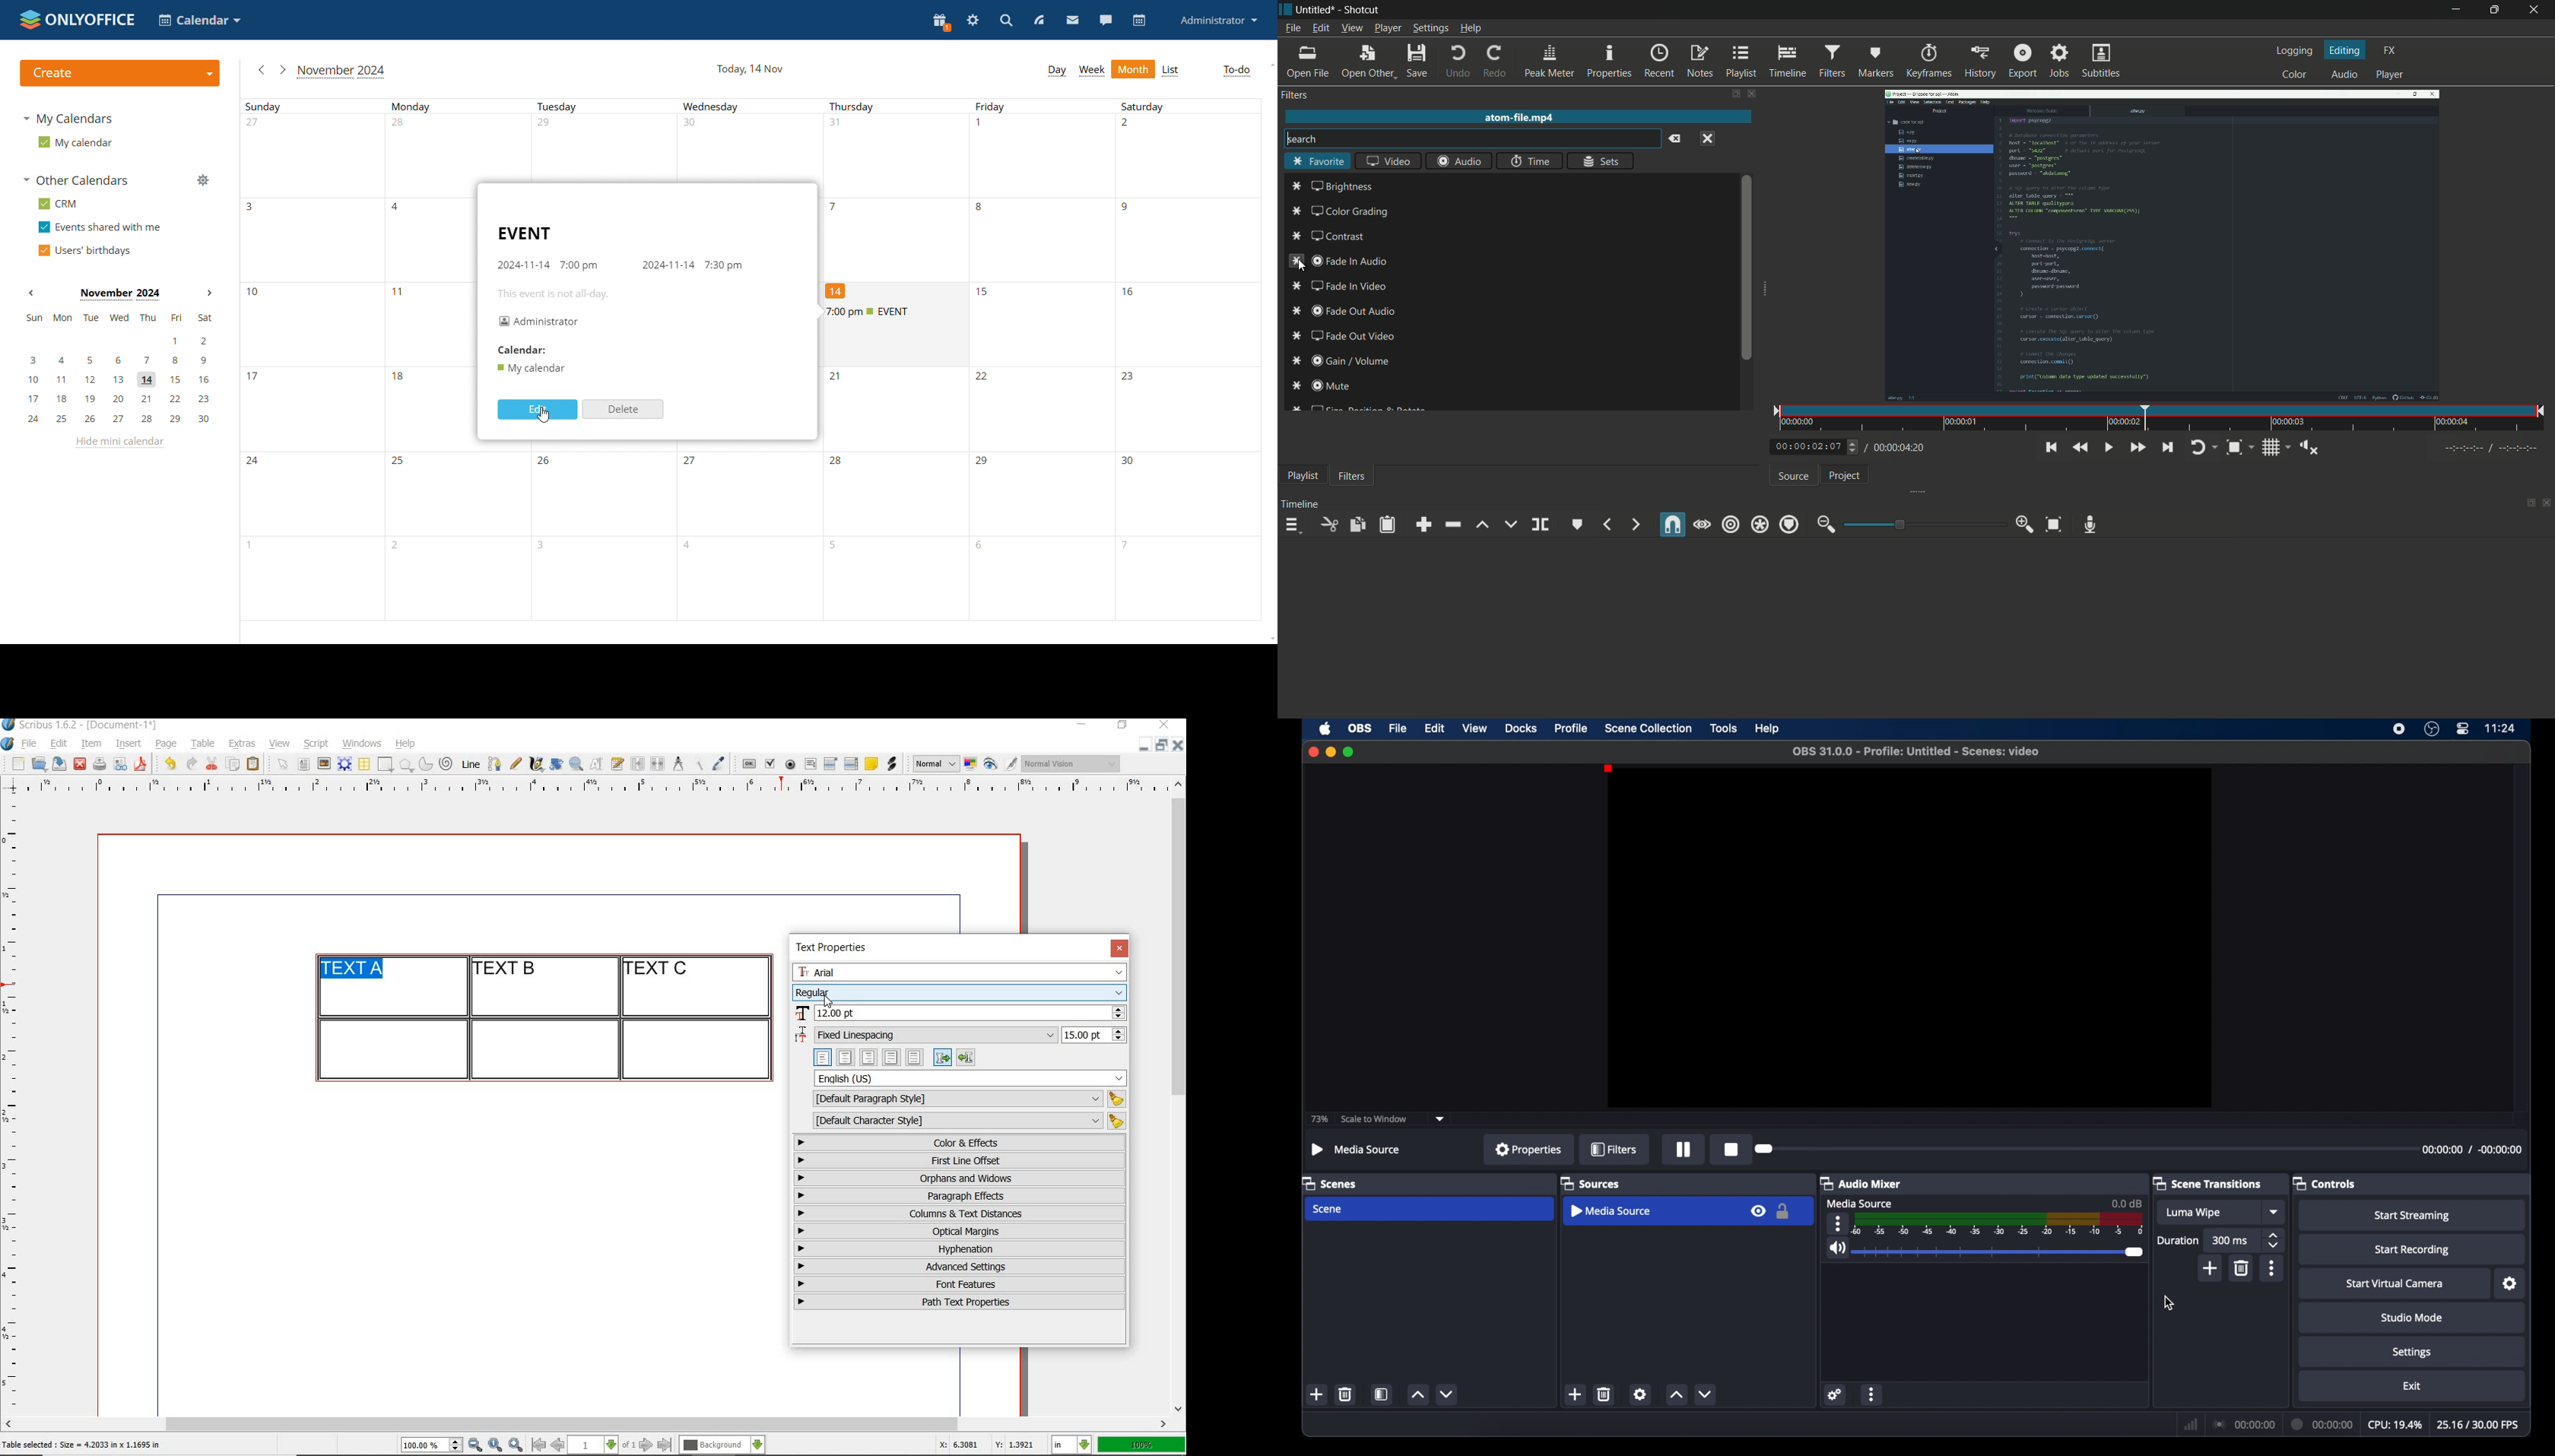 The image size is (2576, 1456). Describe the element at coordinates (1590, 1183) in the screenshot. I see `sources` at that location.